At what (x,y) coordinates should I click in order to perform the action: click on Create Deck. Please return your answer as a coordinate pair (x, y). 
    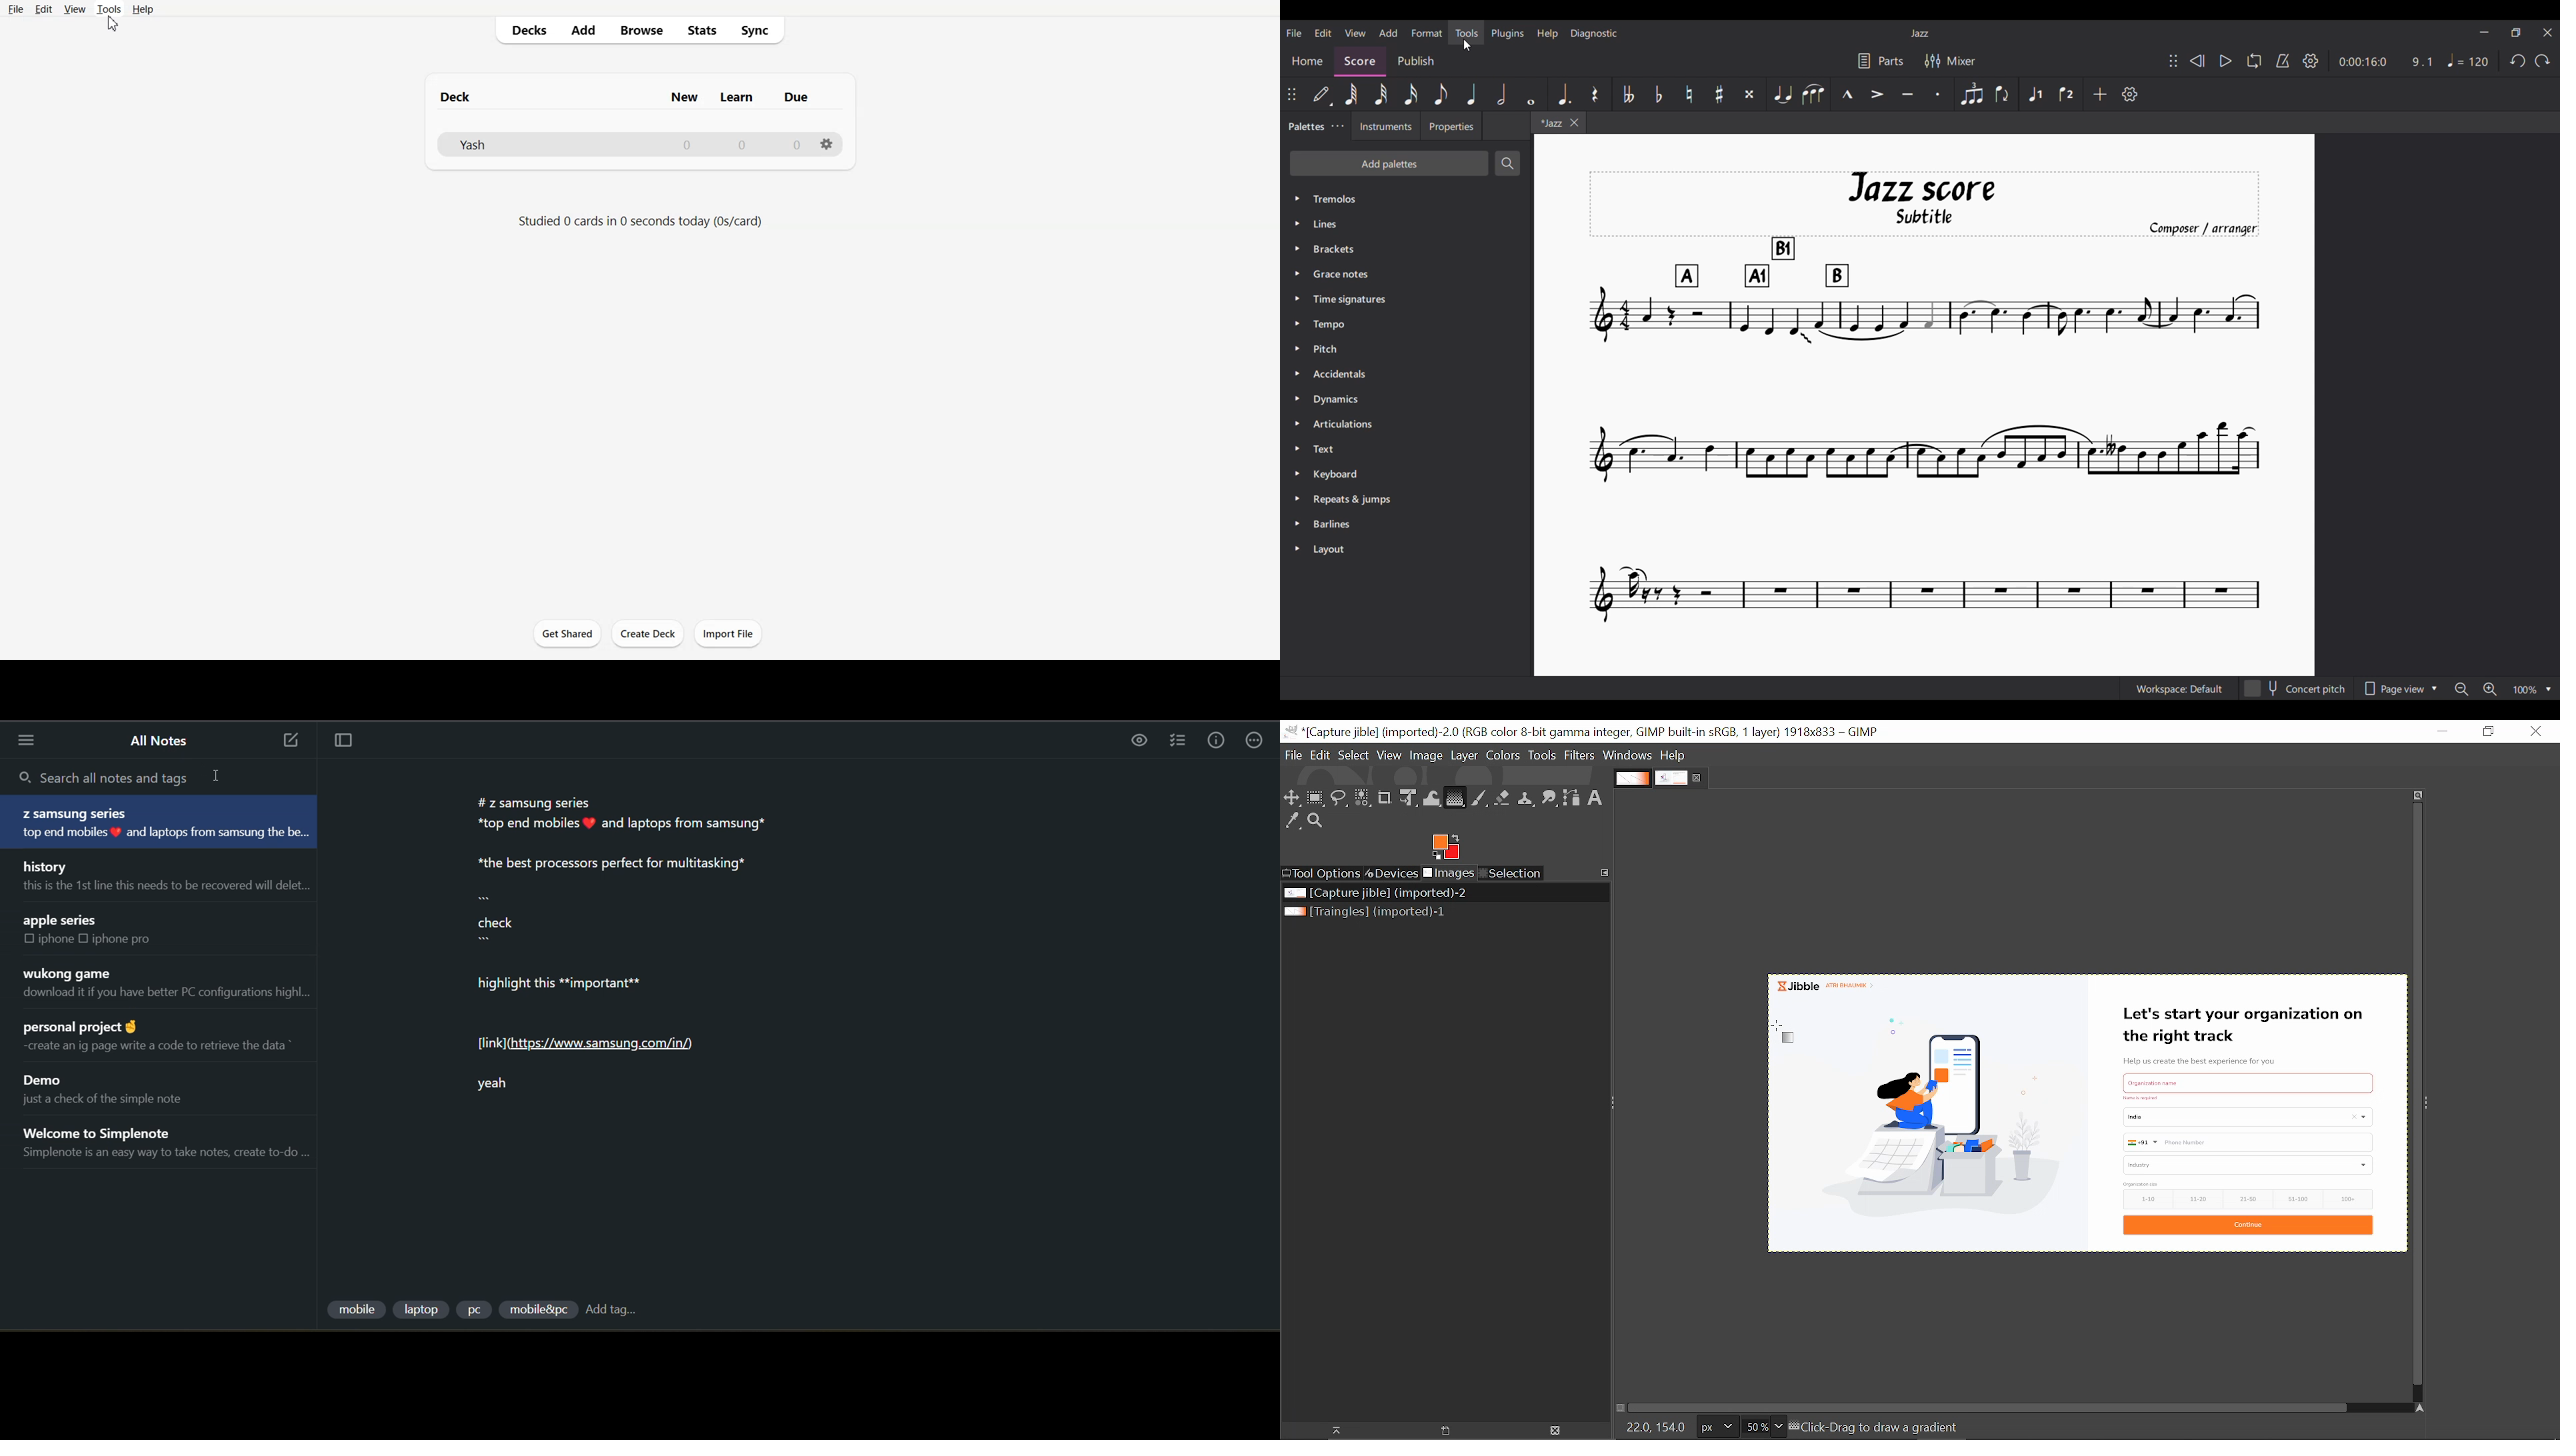
    Looking at the image, I should click on (649, 633).